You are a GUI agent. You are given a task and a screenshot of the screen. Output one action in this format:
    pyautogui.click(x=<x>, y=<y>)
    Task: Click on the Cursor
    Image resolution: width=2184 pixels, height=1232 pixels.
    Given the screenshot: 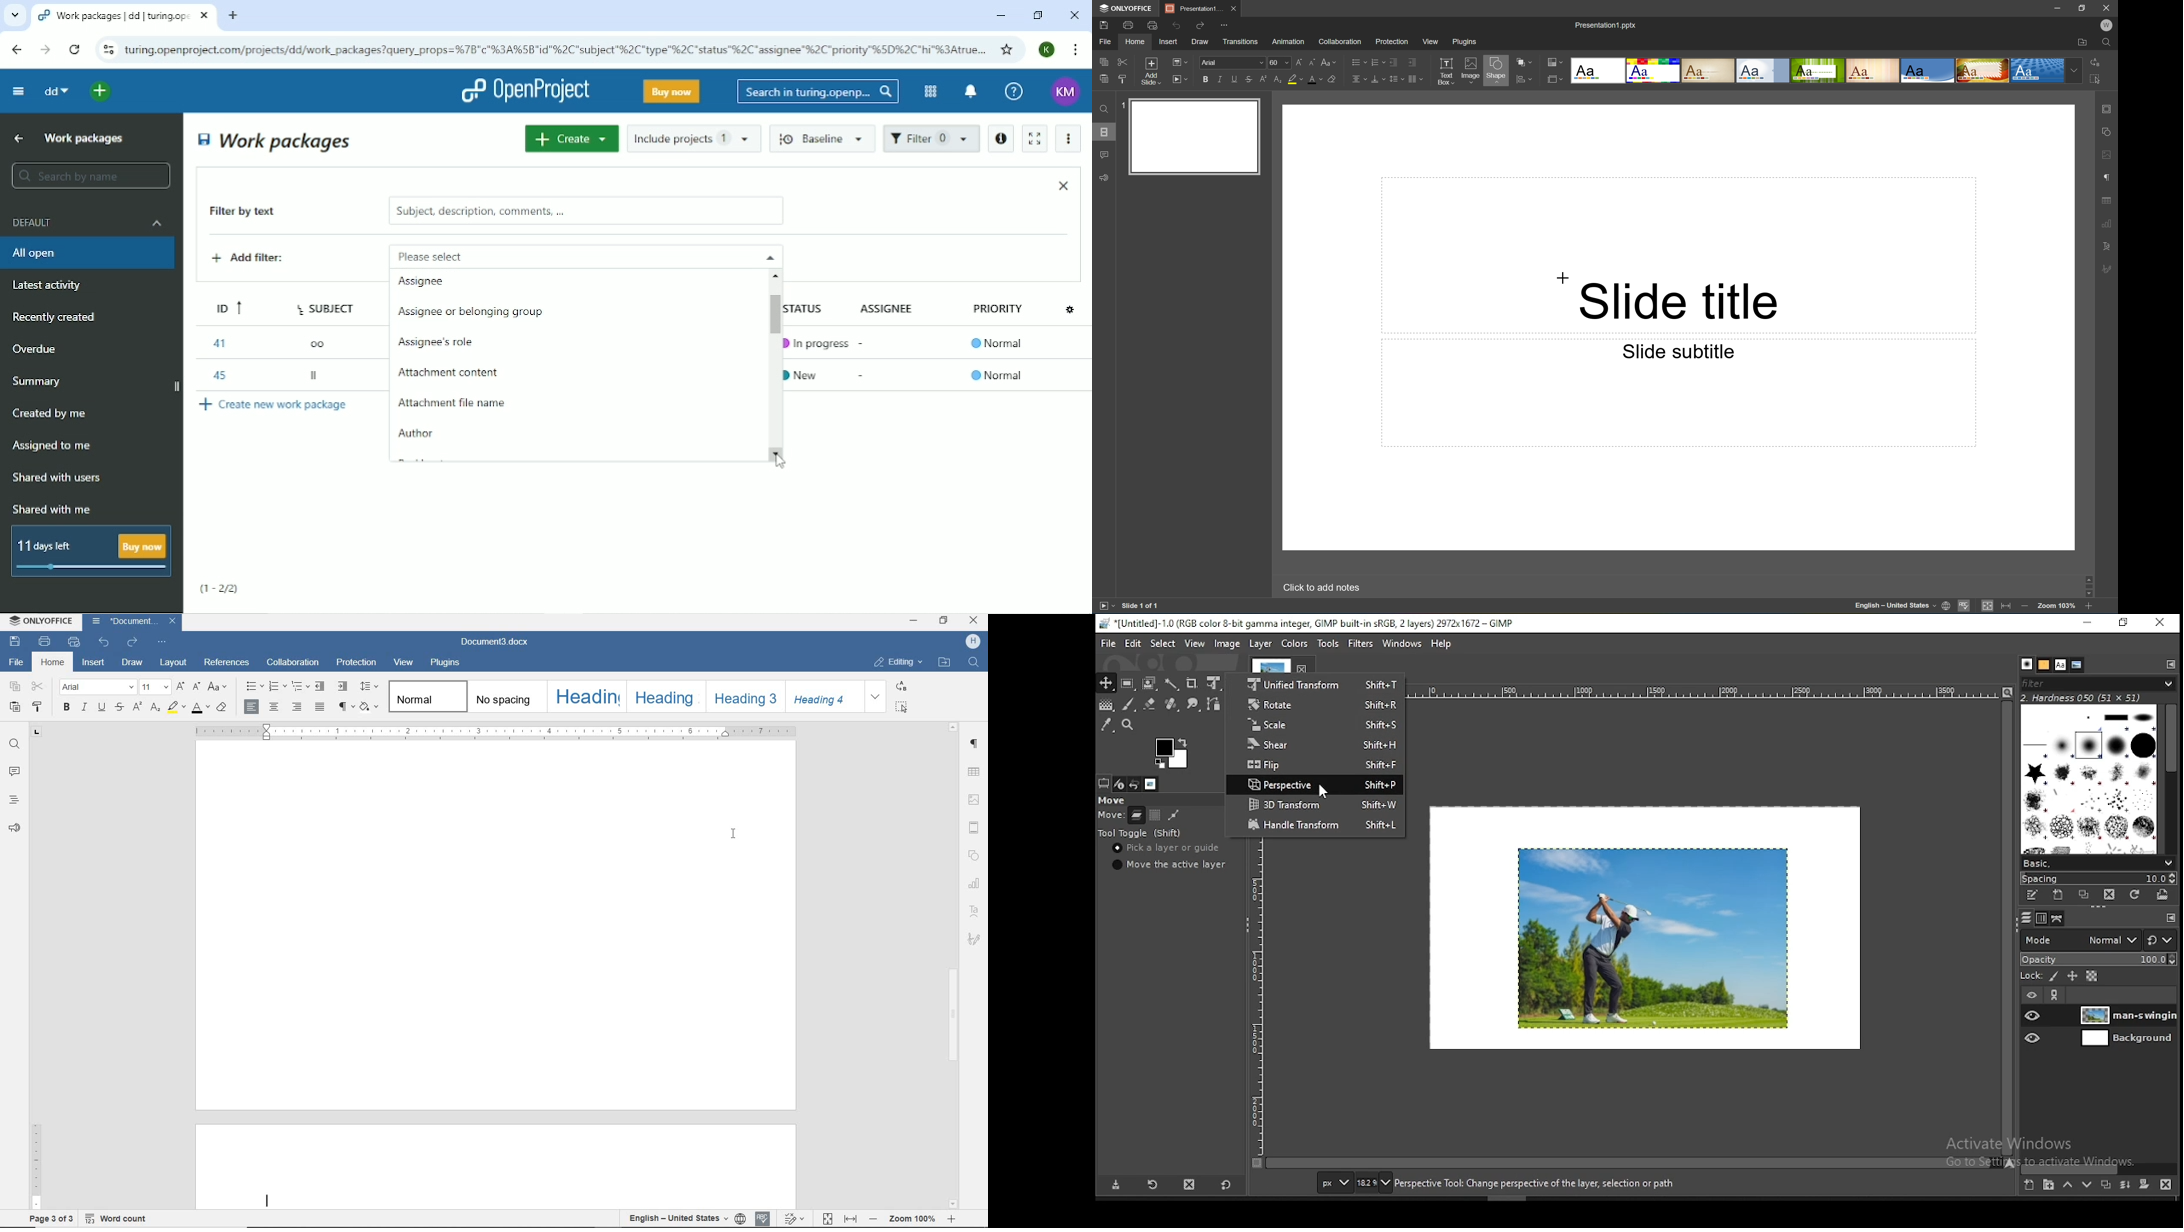 What is the action you would take?
    pyautogui.click(x=780, y=459)
    